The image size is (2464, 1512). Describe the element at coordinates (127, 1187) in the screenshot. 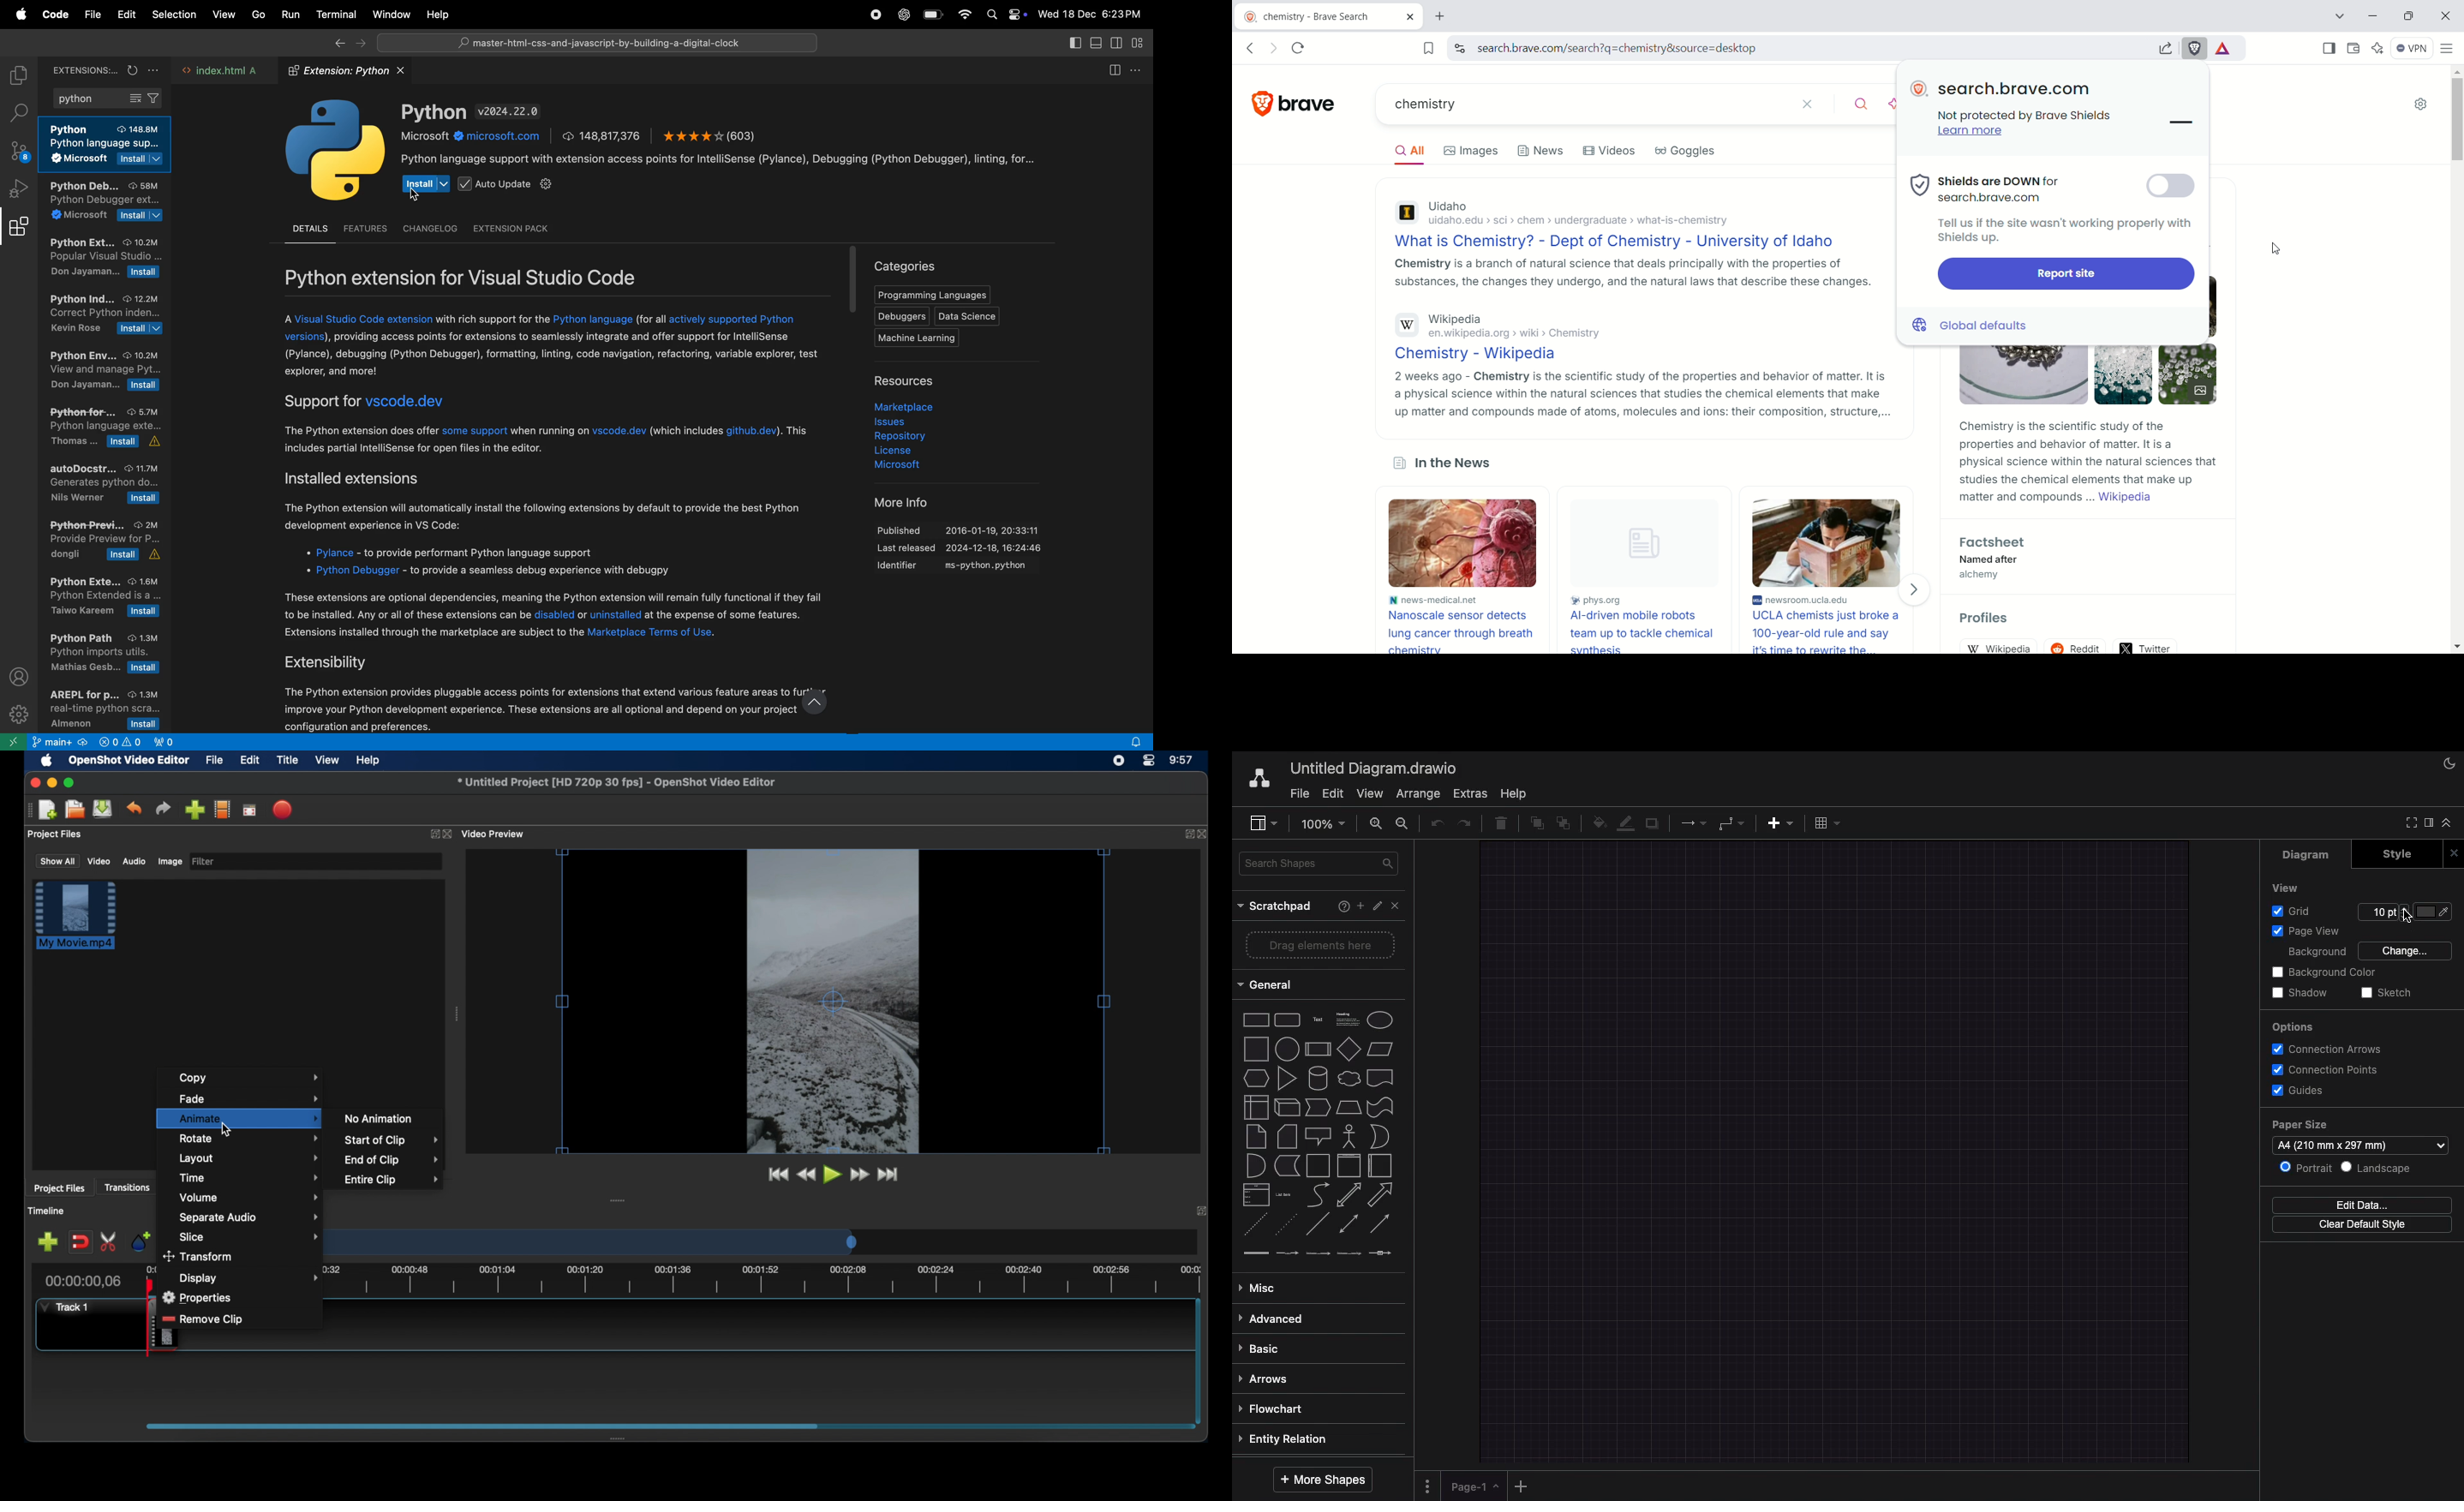

I see `transitions` at that location.